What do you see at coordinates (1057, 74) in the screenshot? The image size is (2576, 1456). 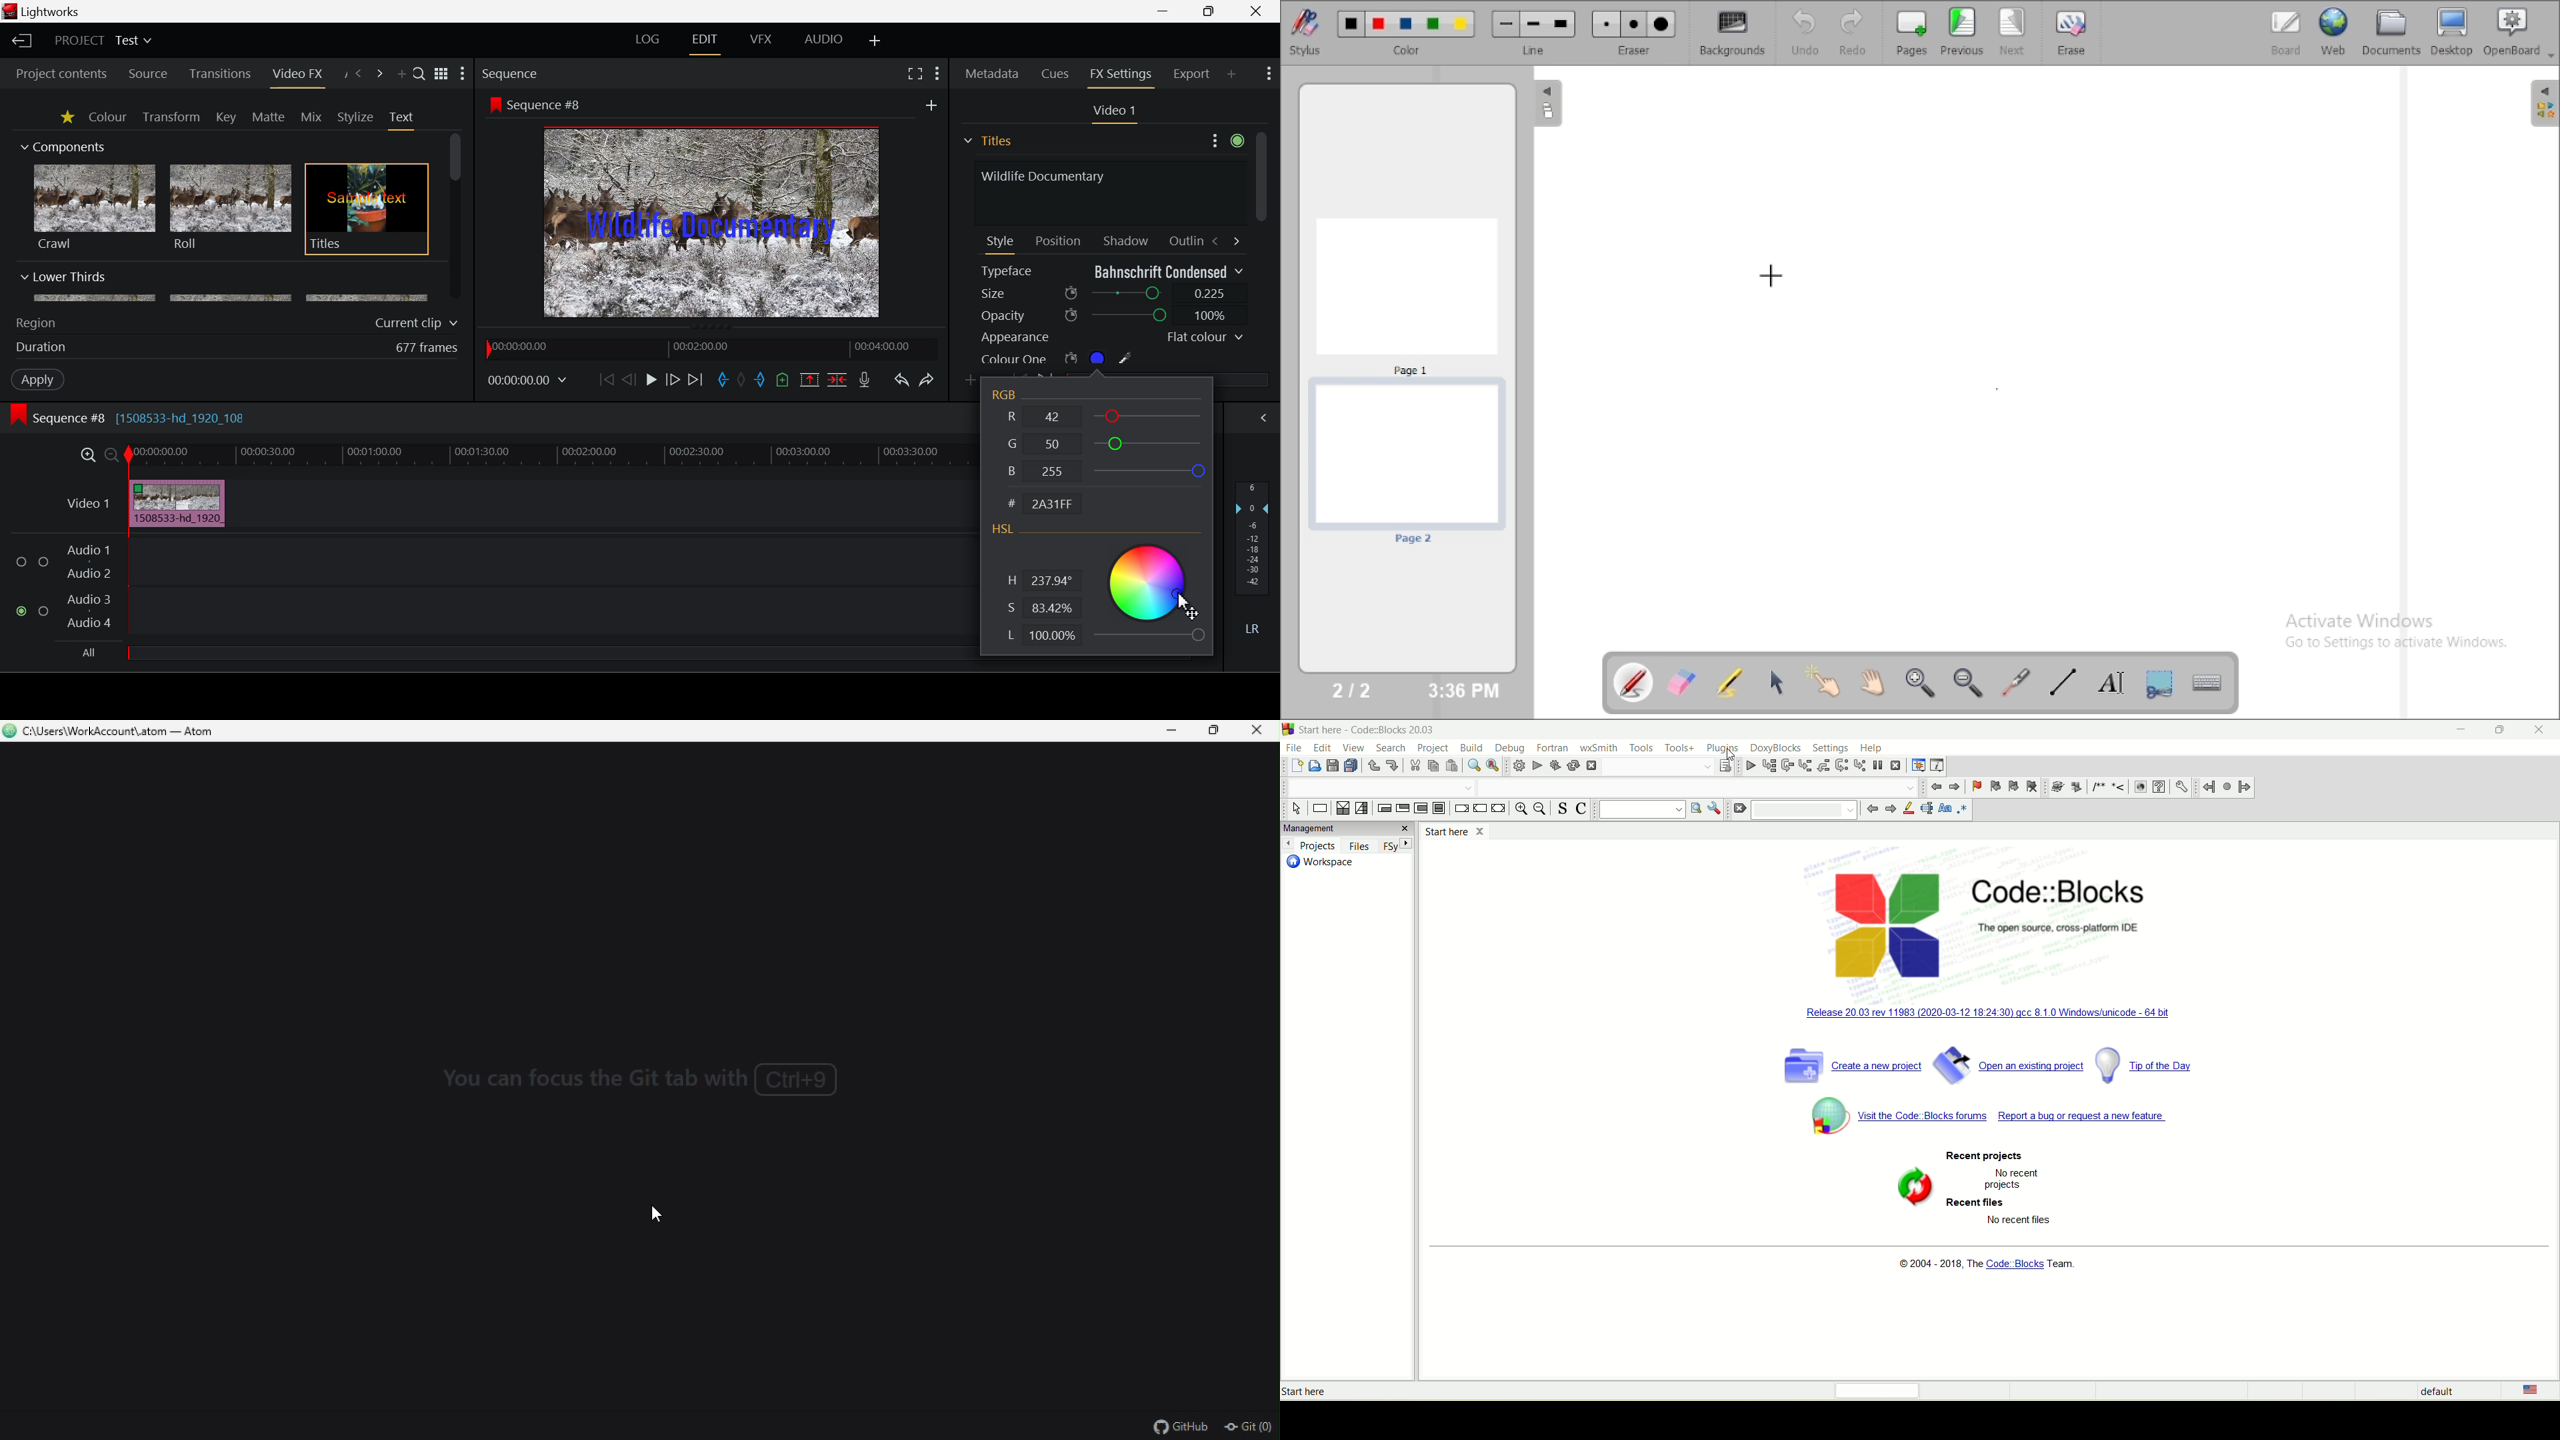 I see `Cues` at bounding box center [1057, 74].